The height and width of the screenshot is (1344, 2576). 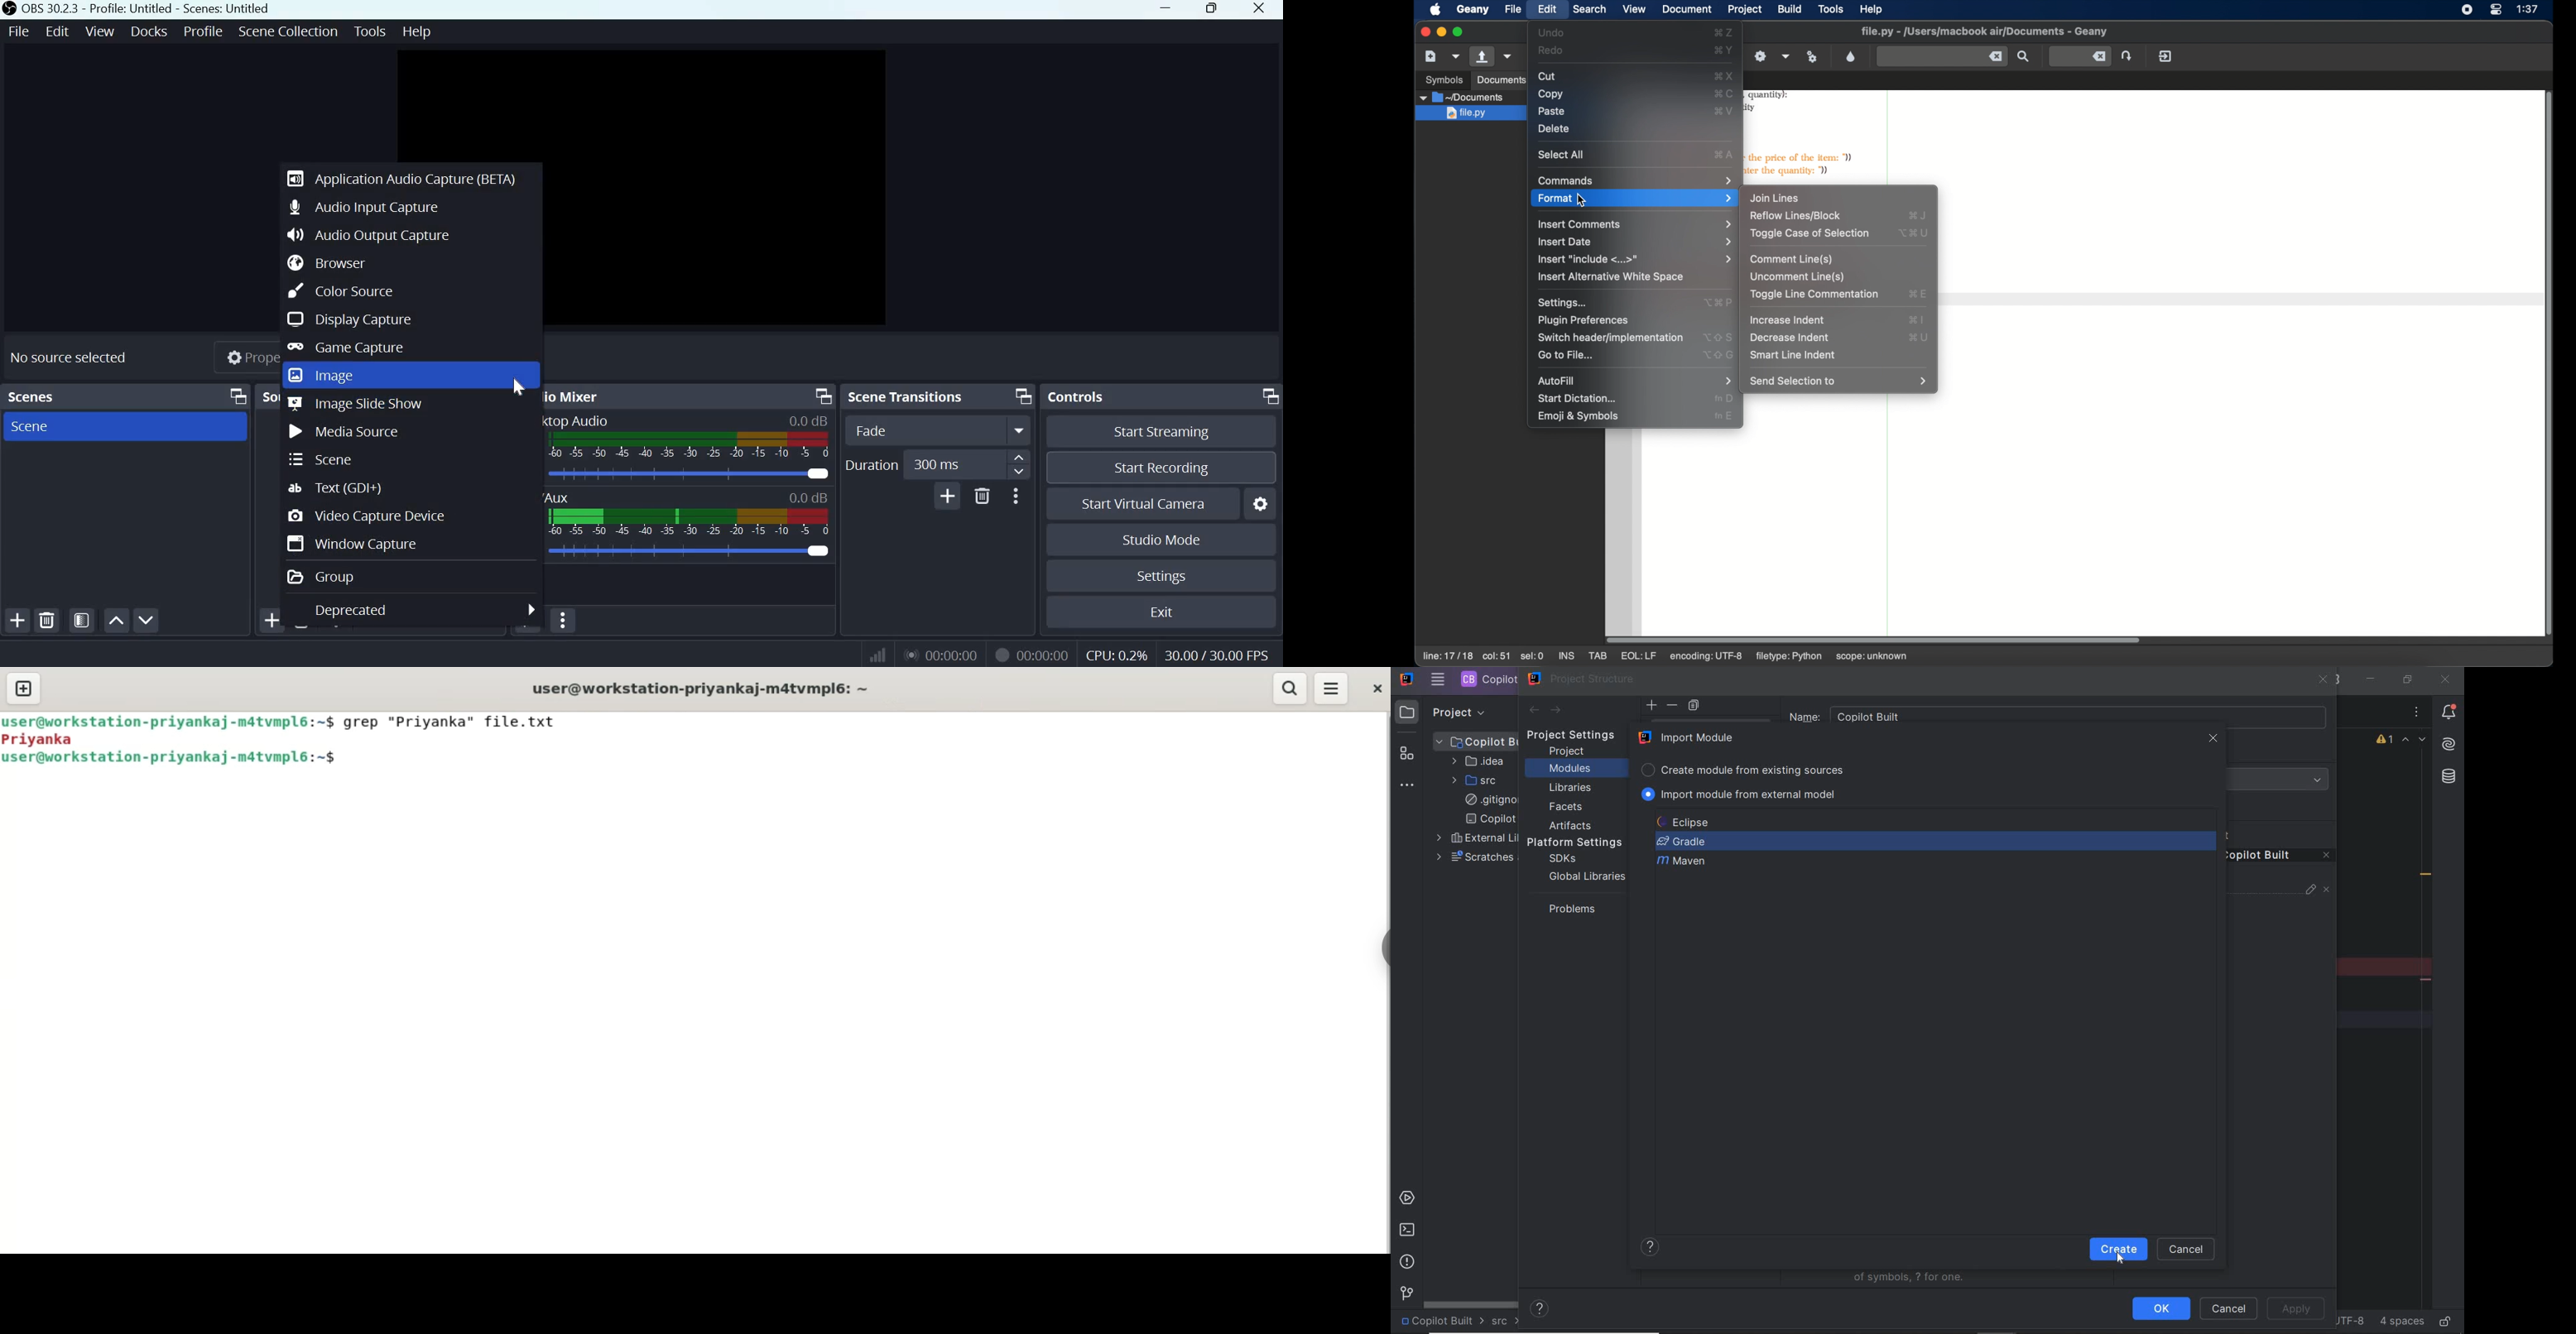 I want to click on command grep "Priyanka" file.txt, so click(x=461, y=725).